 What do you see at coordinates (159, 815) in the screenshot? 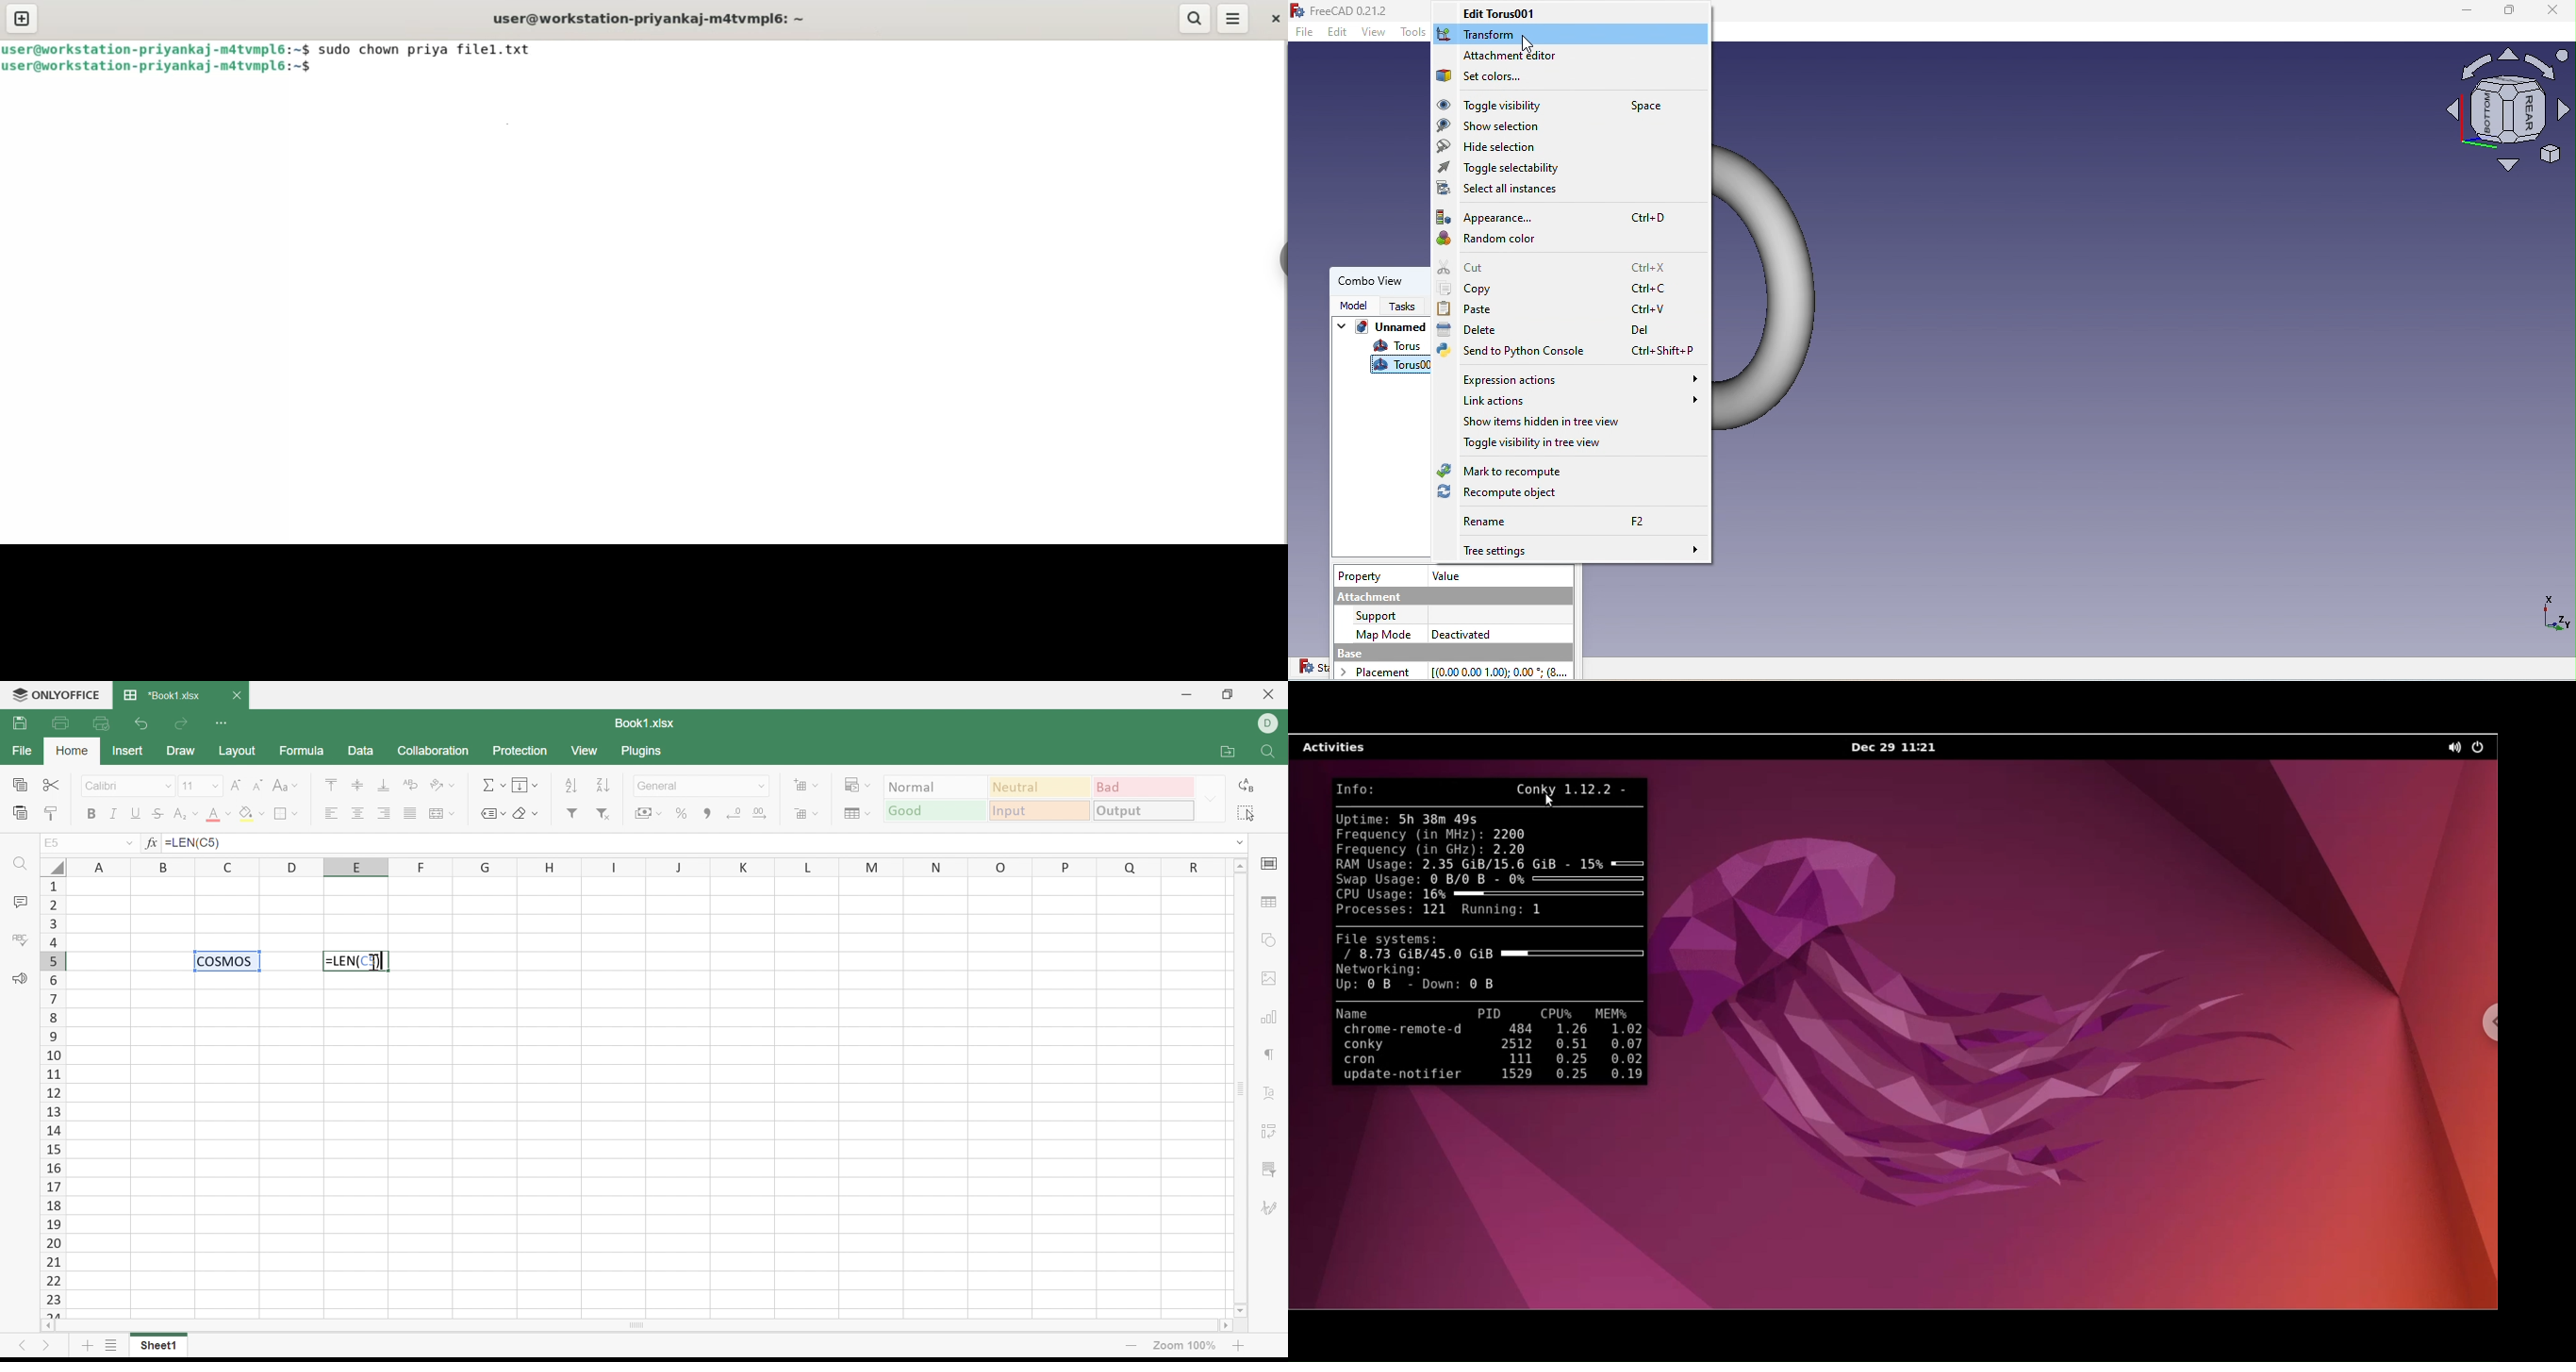
I see `Strikethrough` at bounding box center [159, 815].